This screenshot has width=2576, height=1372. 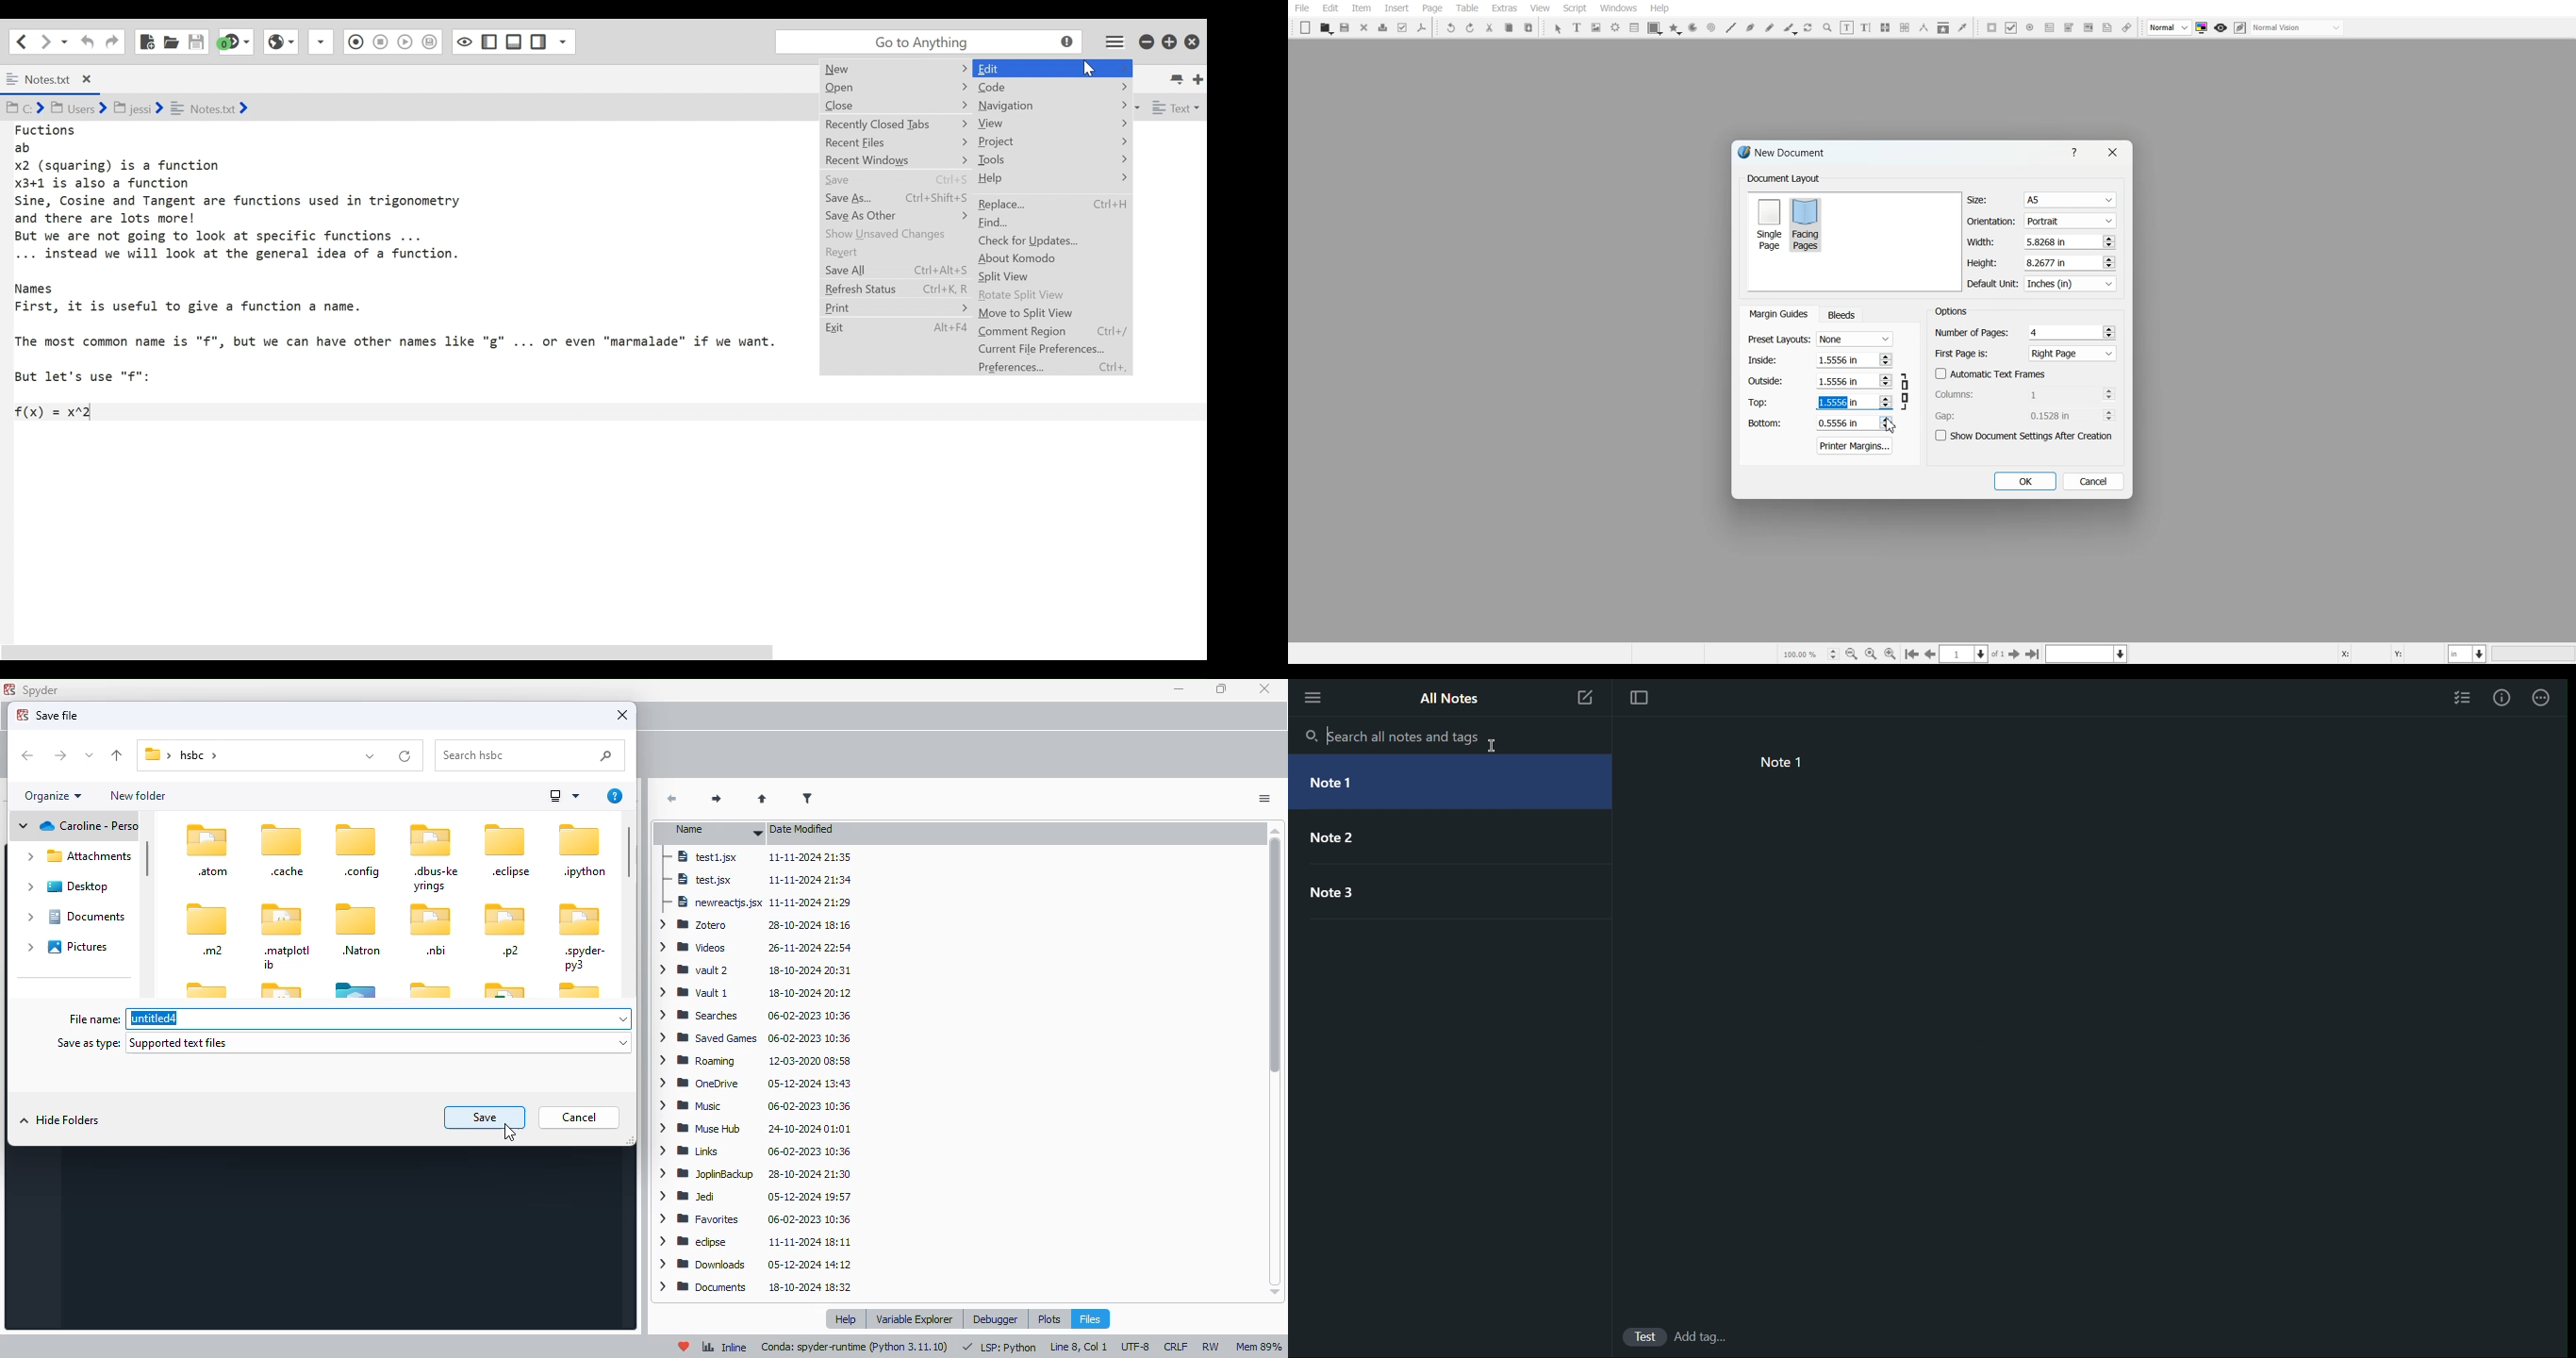 What do you see at coordinates (370, 755) in the screenshot?
I see `previous locations` at bounding box center [370, 755].